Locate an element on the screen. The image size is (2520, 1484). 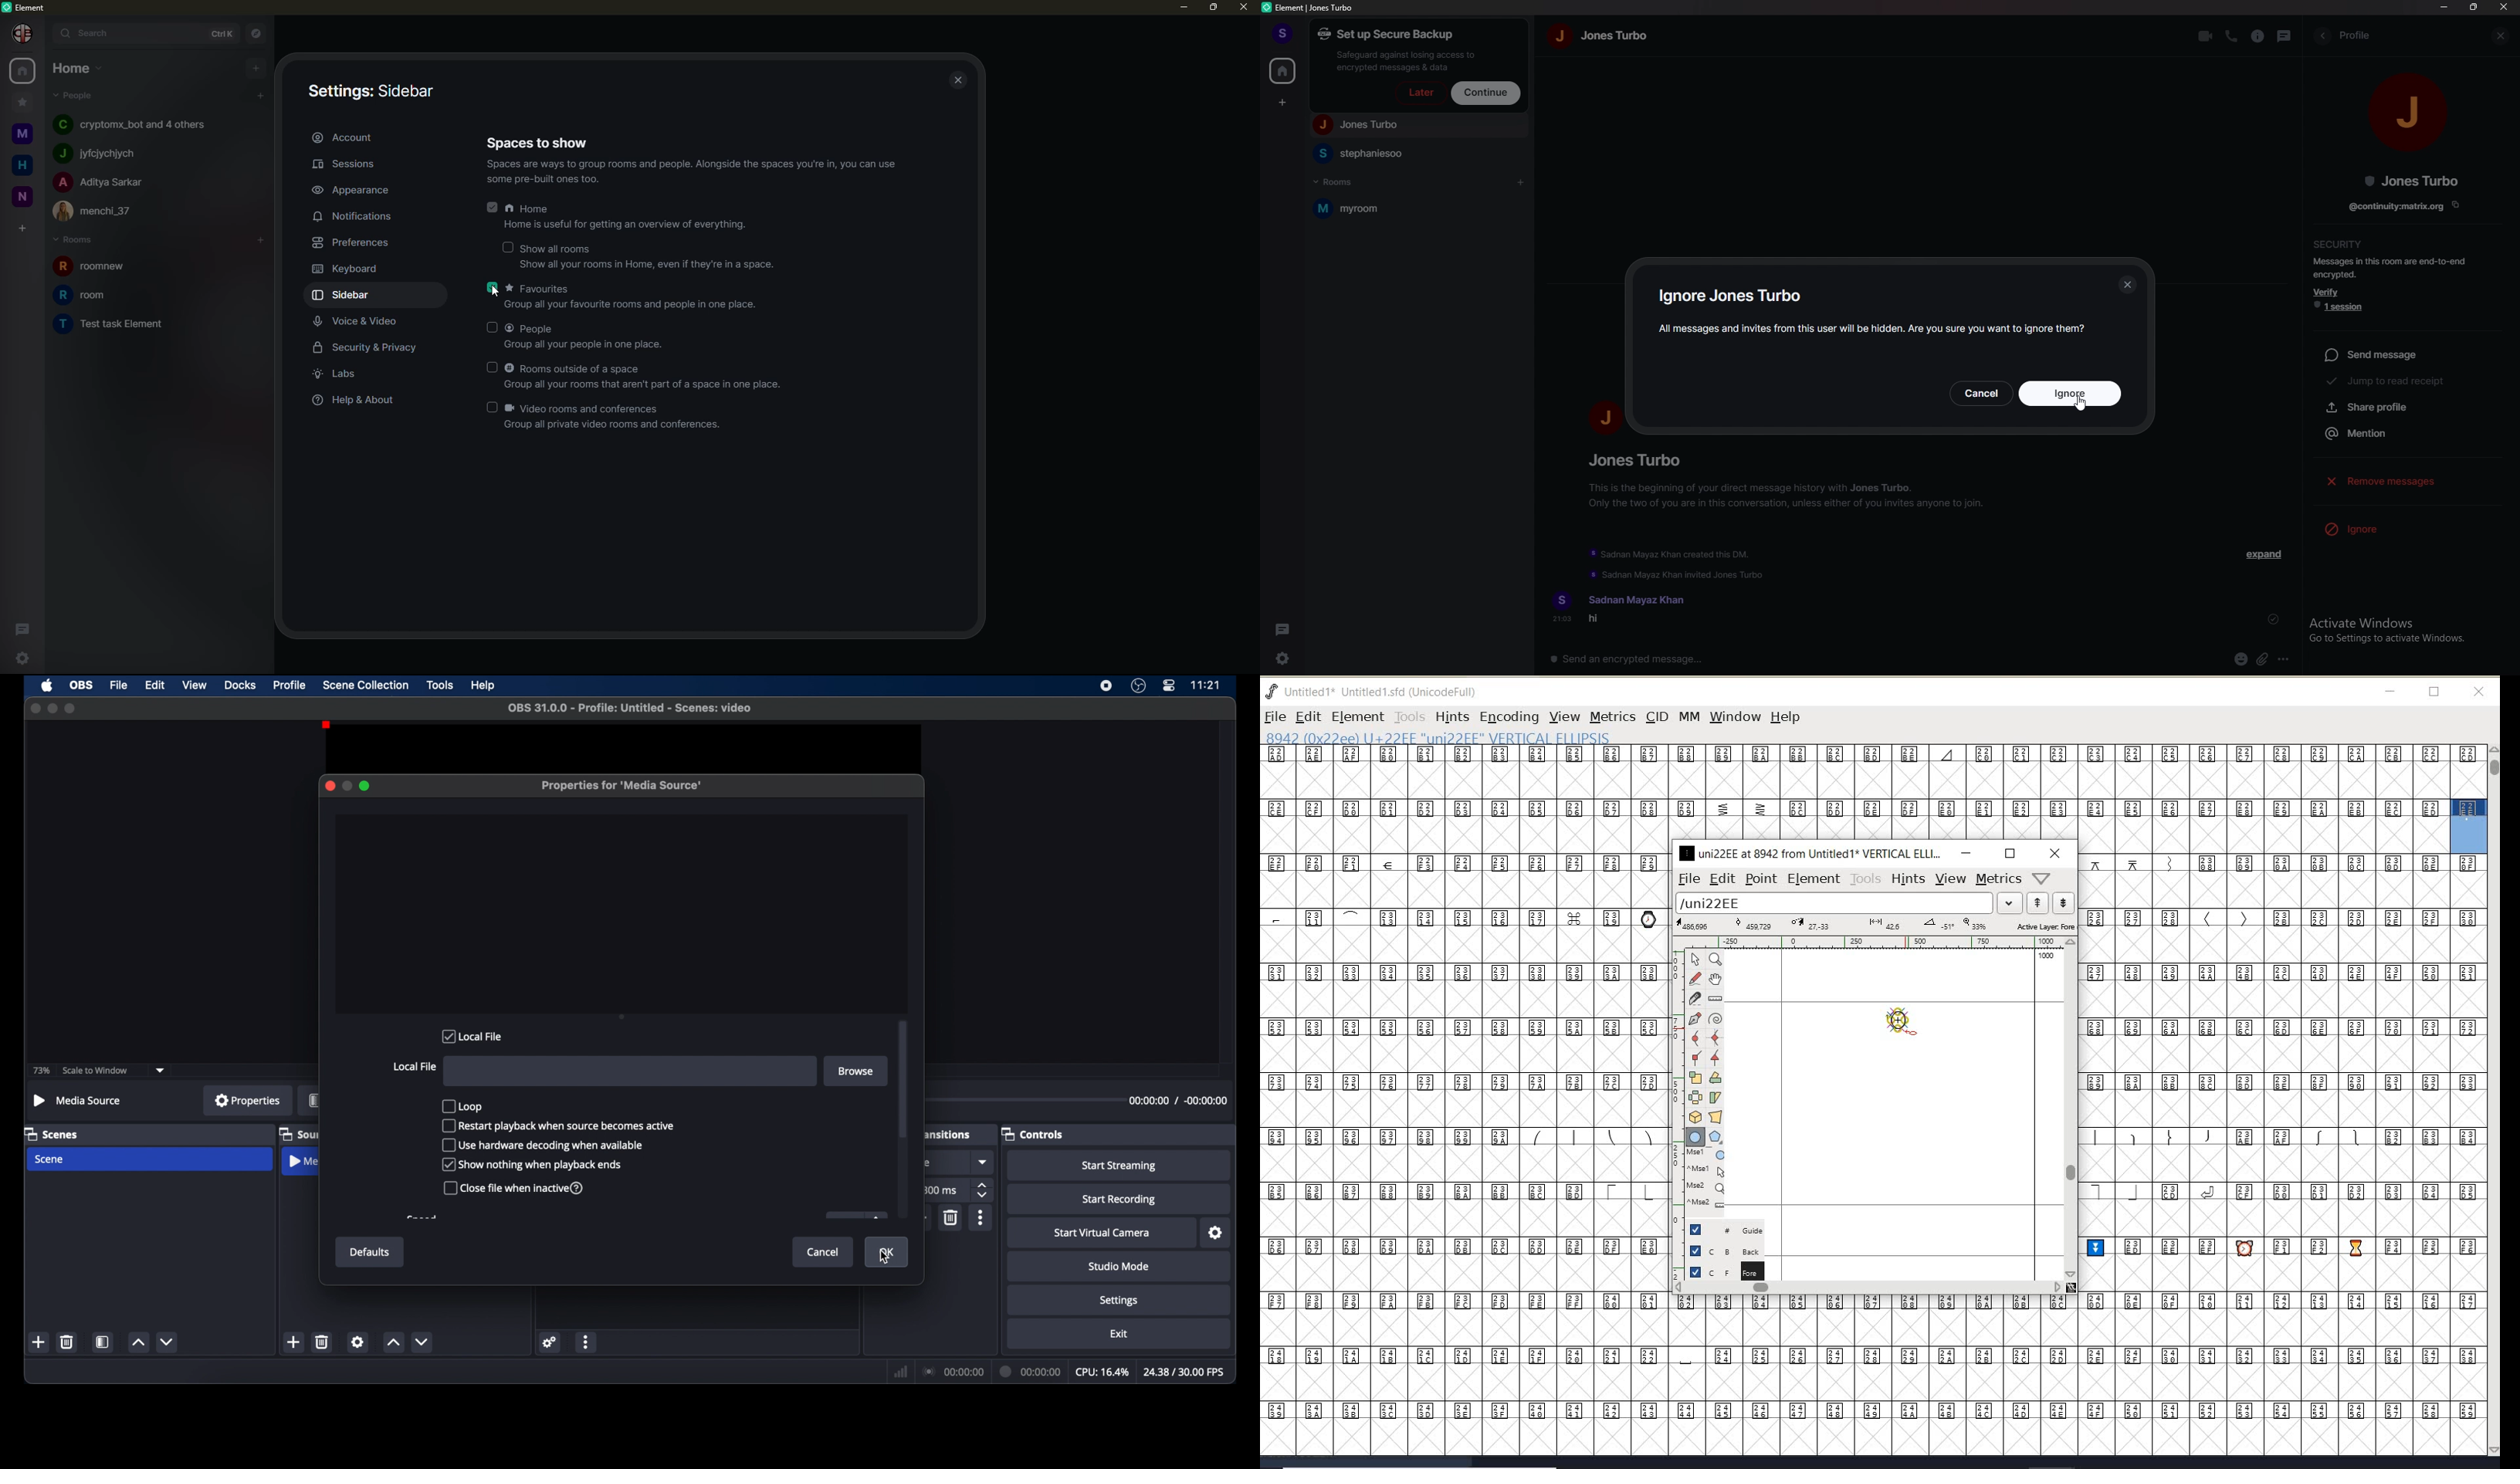
scenes is located at coordinates (52, 1133).